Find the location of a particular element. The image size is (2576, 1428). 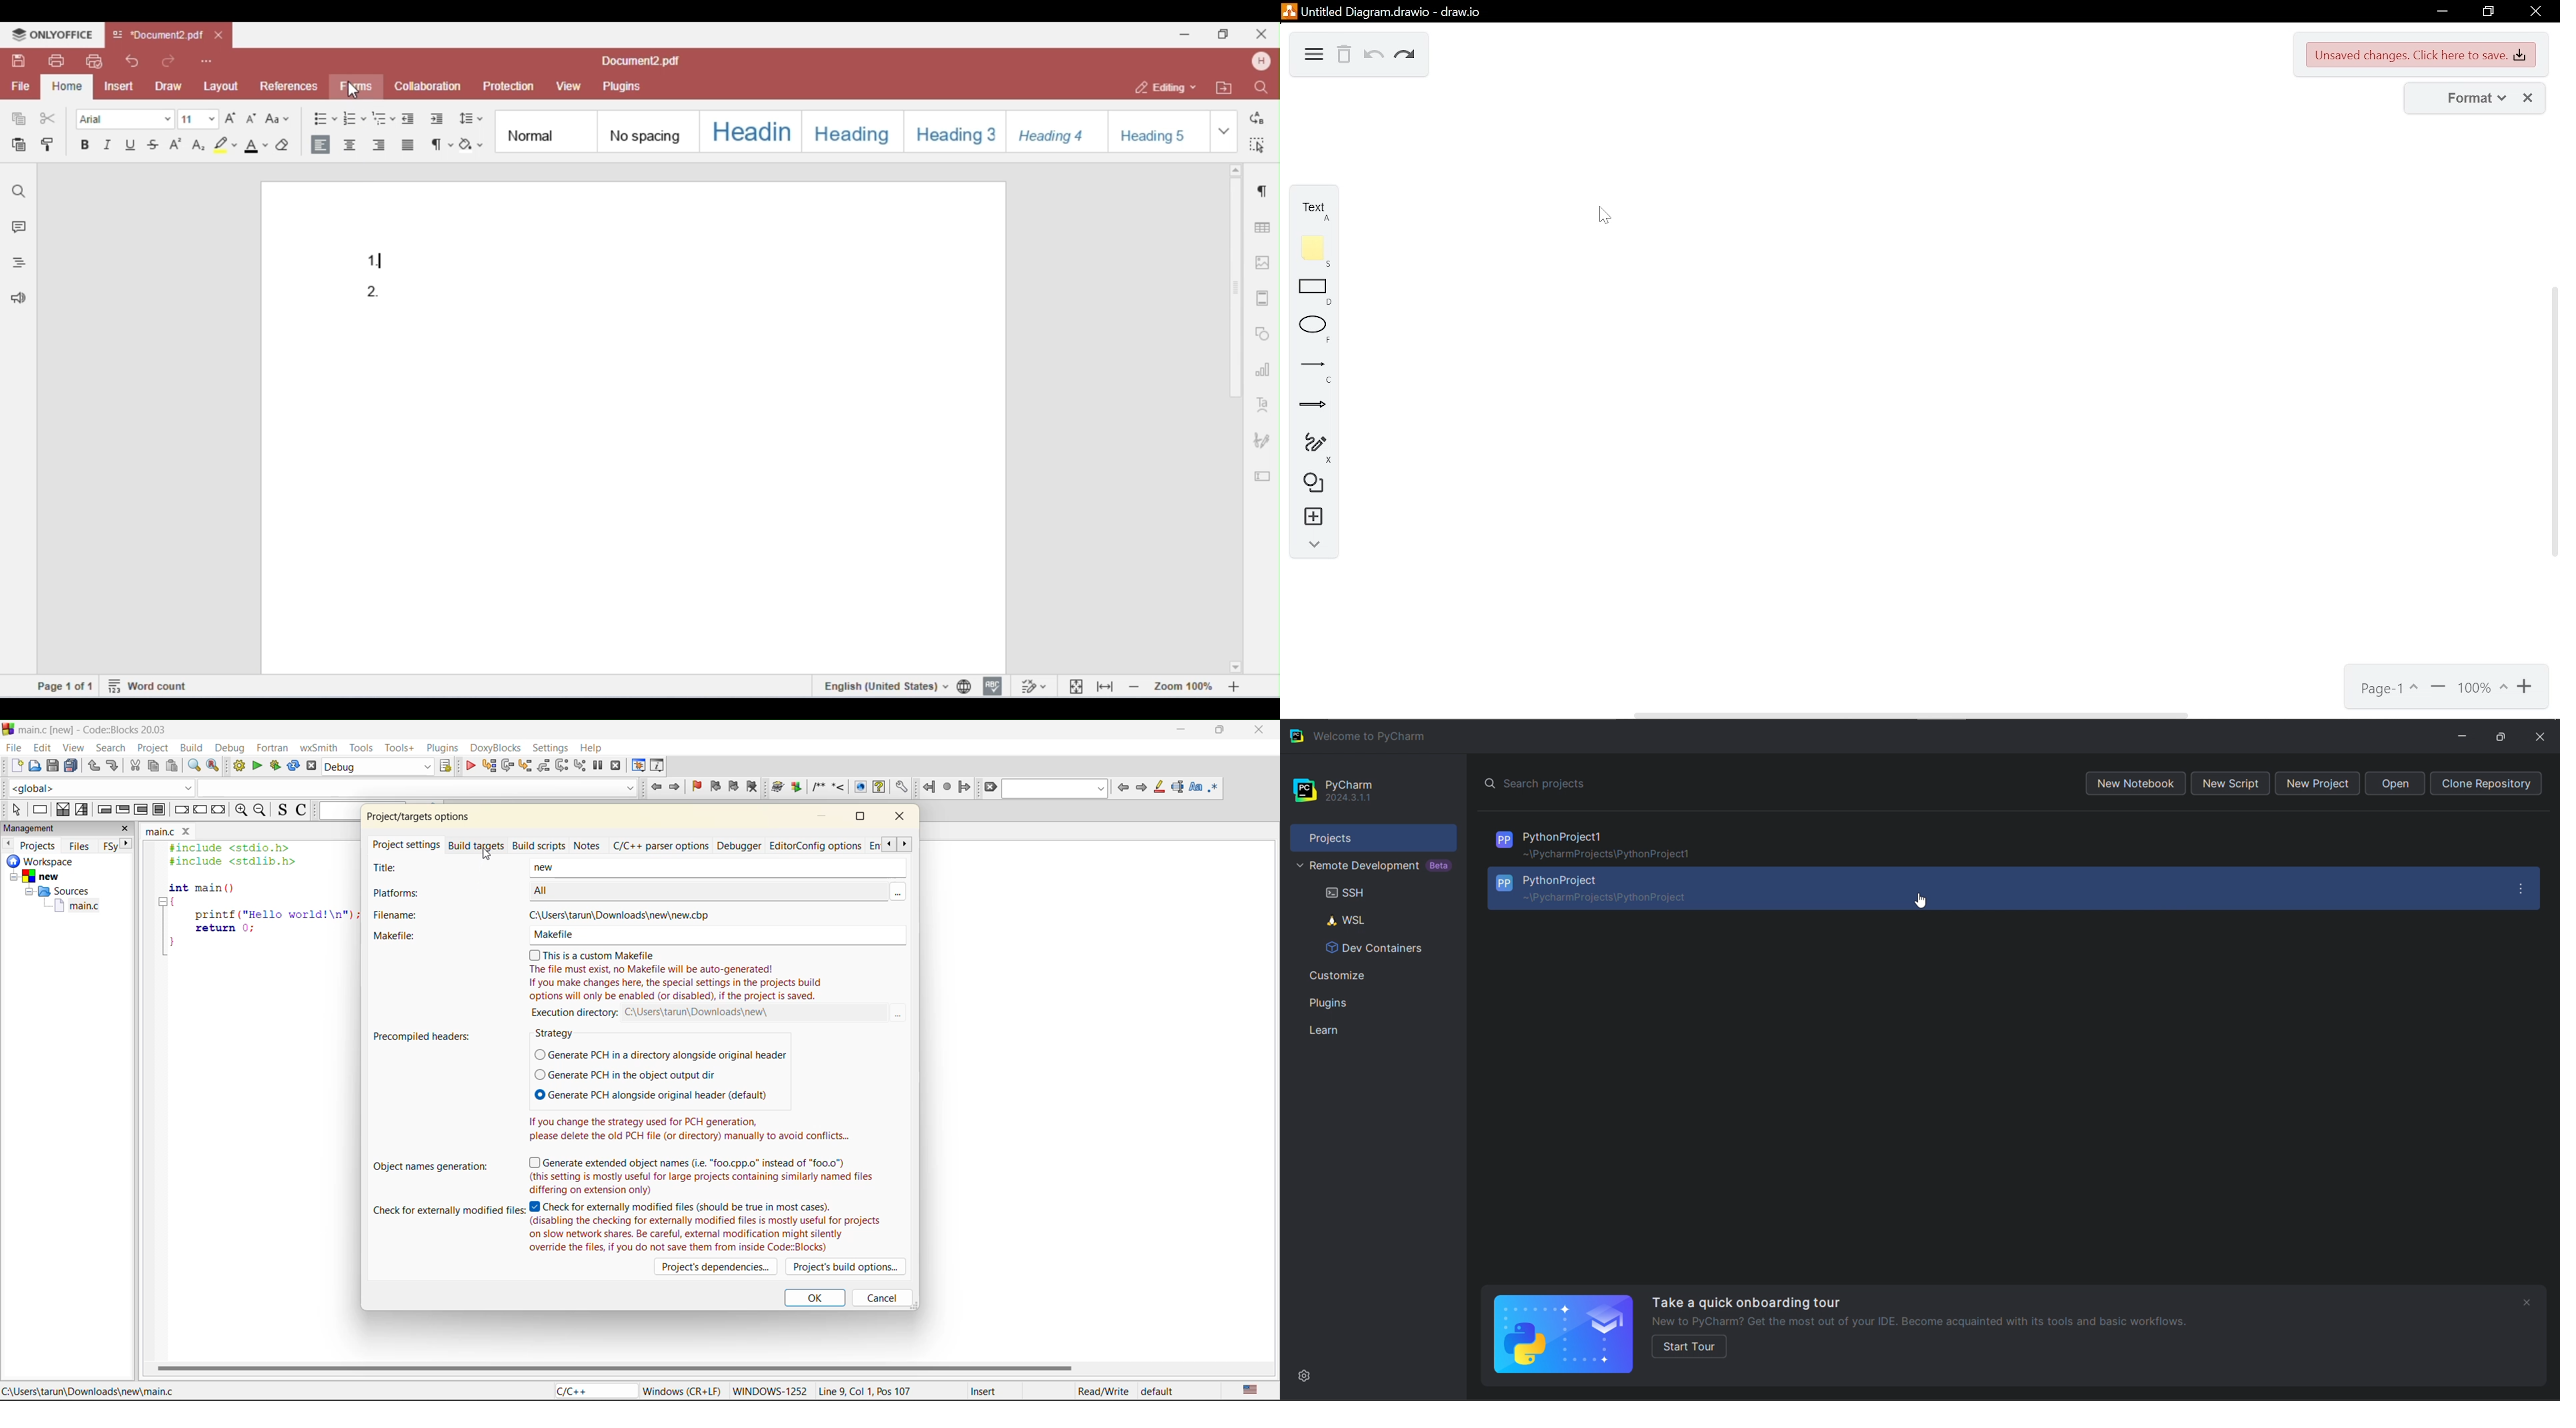

close is located at coordinates (2527, 1304).